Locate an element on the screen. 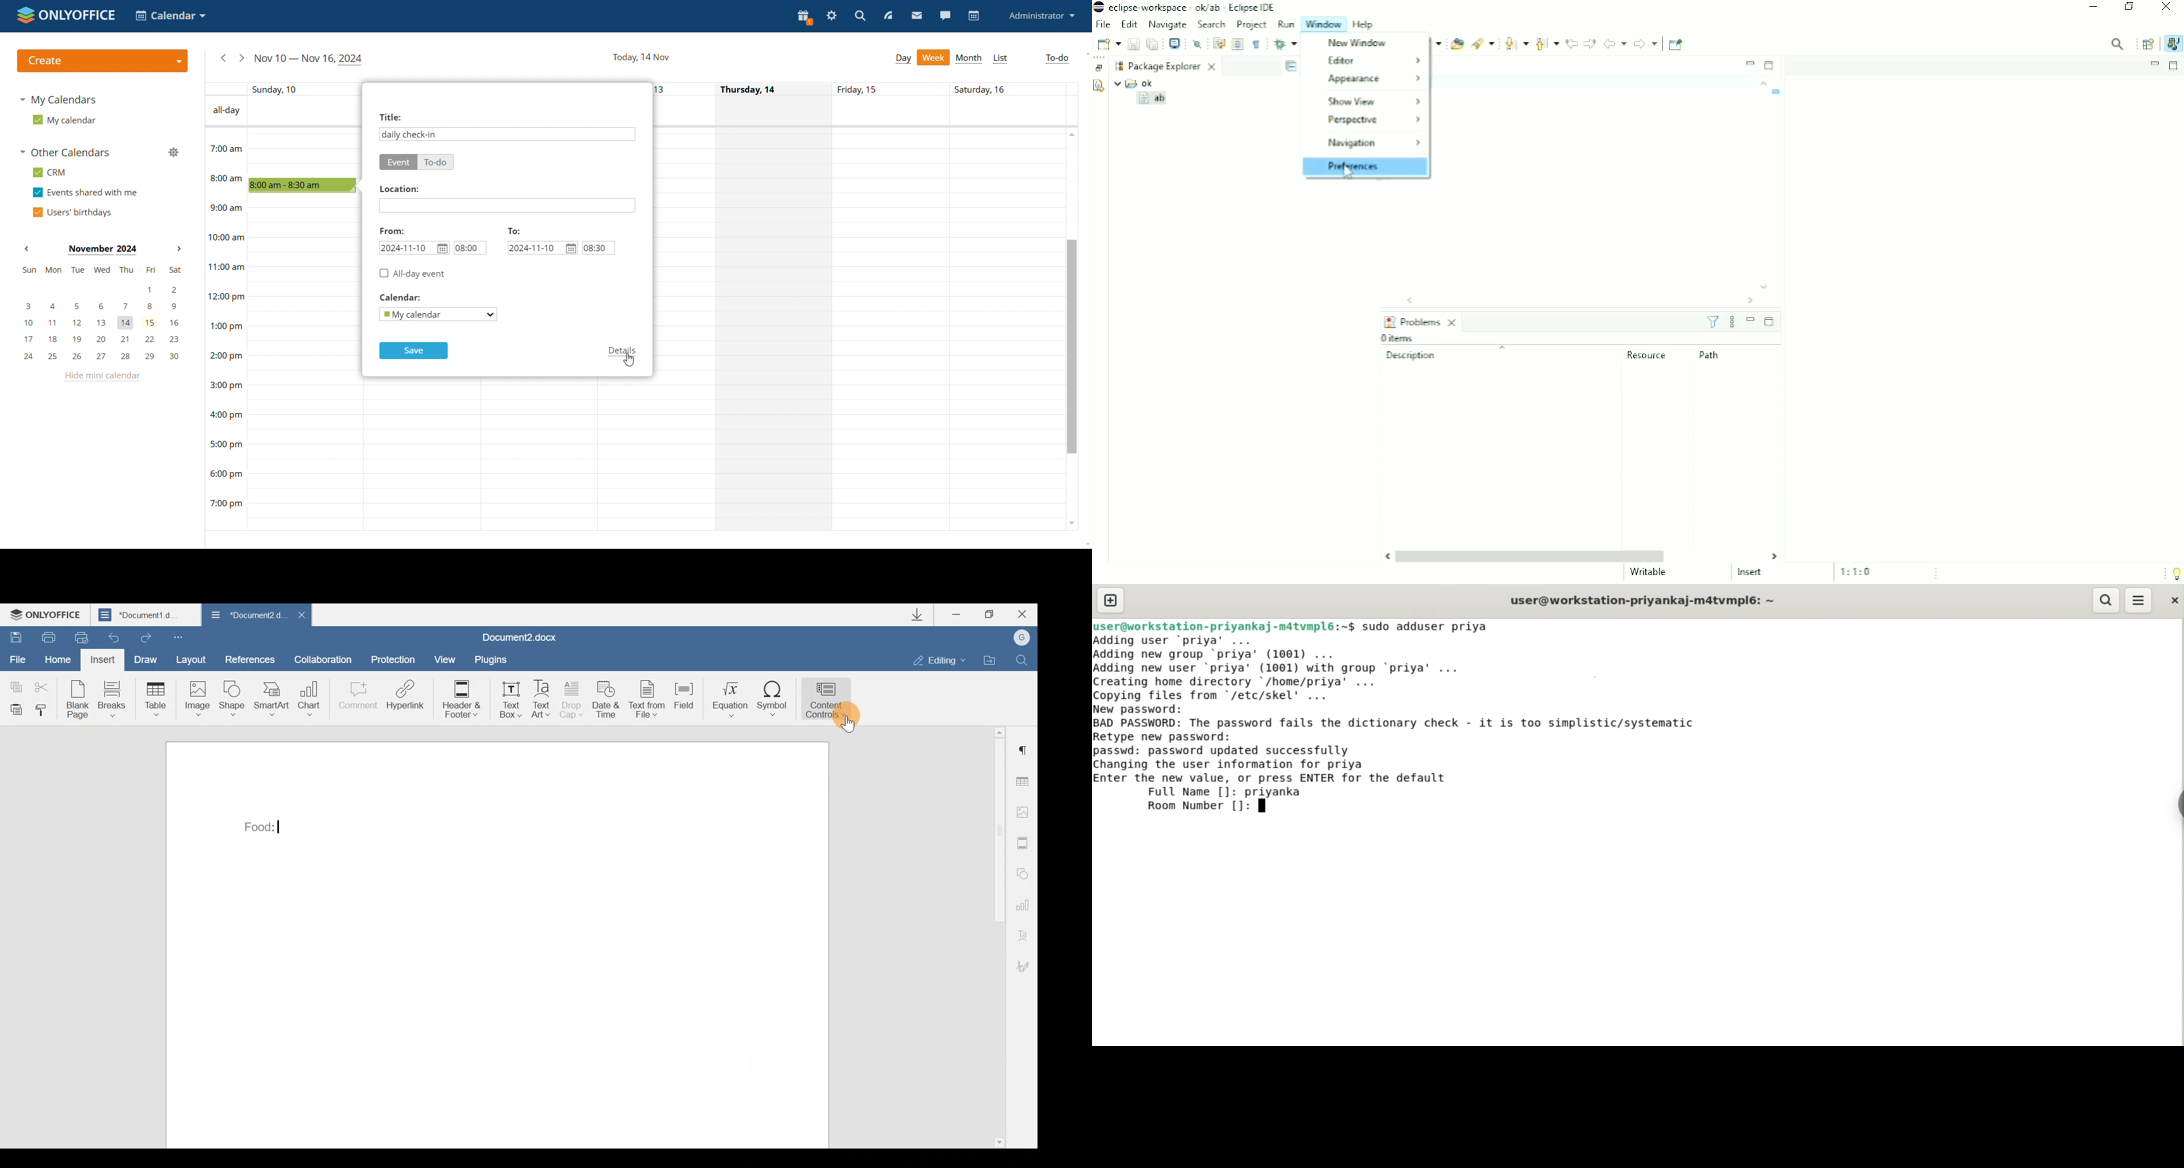  Hyperlink is located at coordinates (403, 697).